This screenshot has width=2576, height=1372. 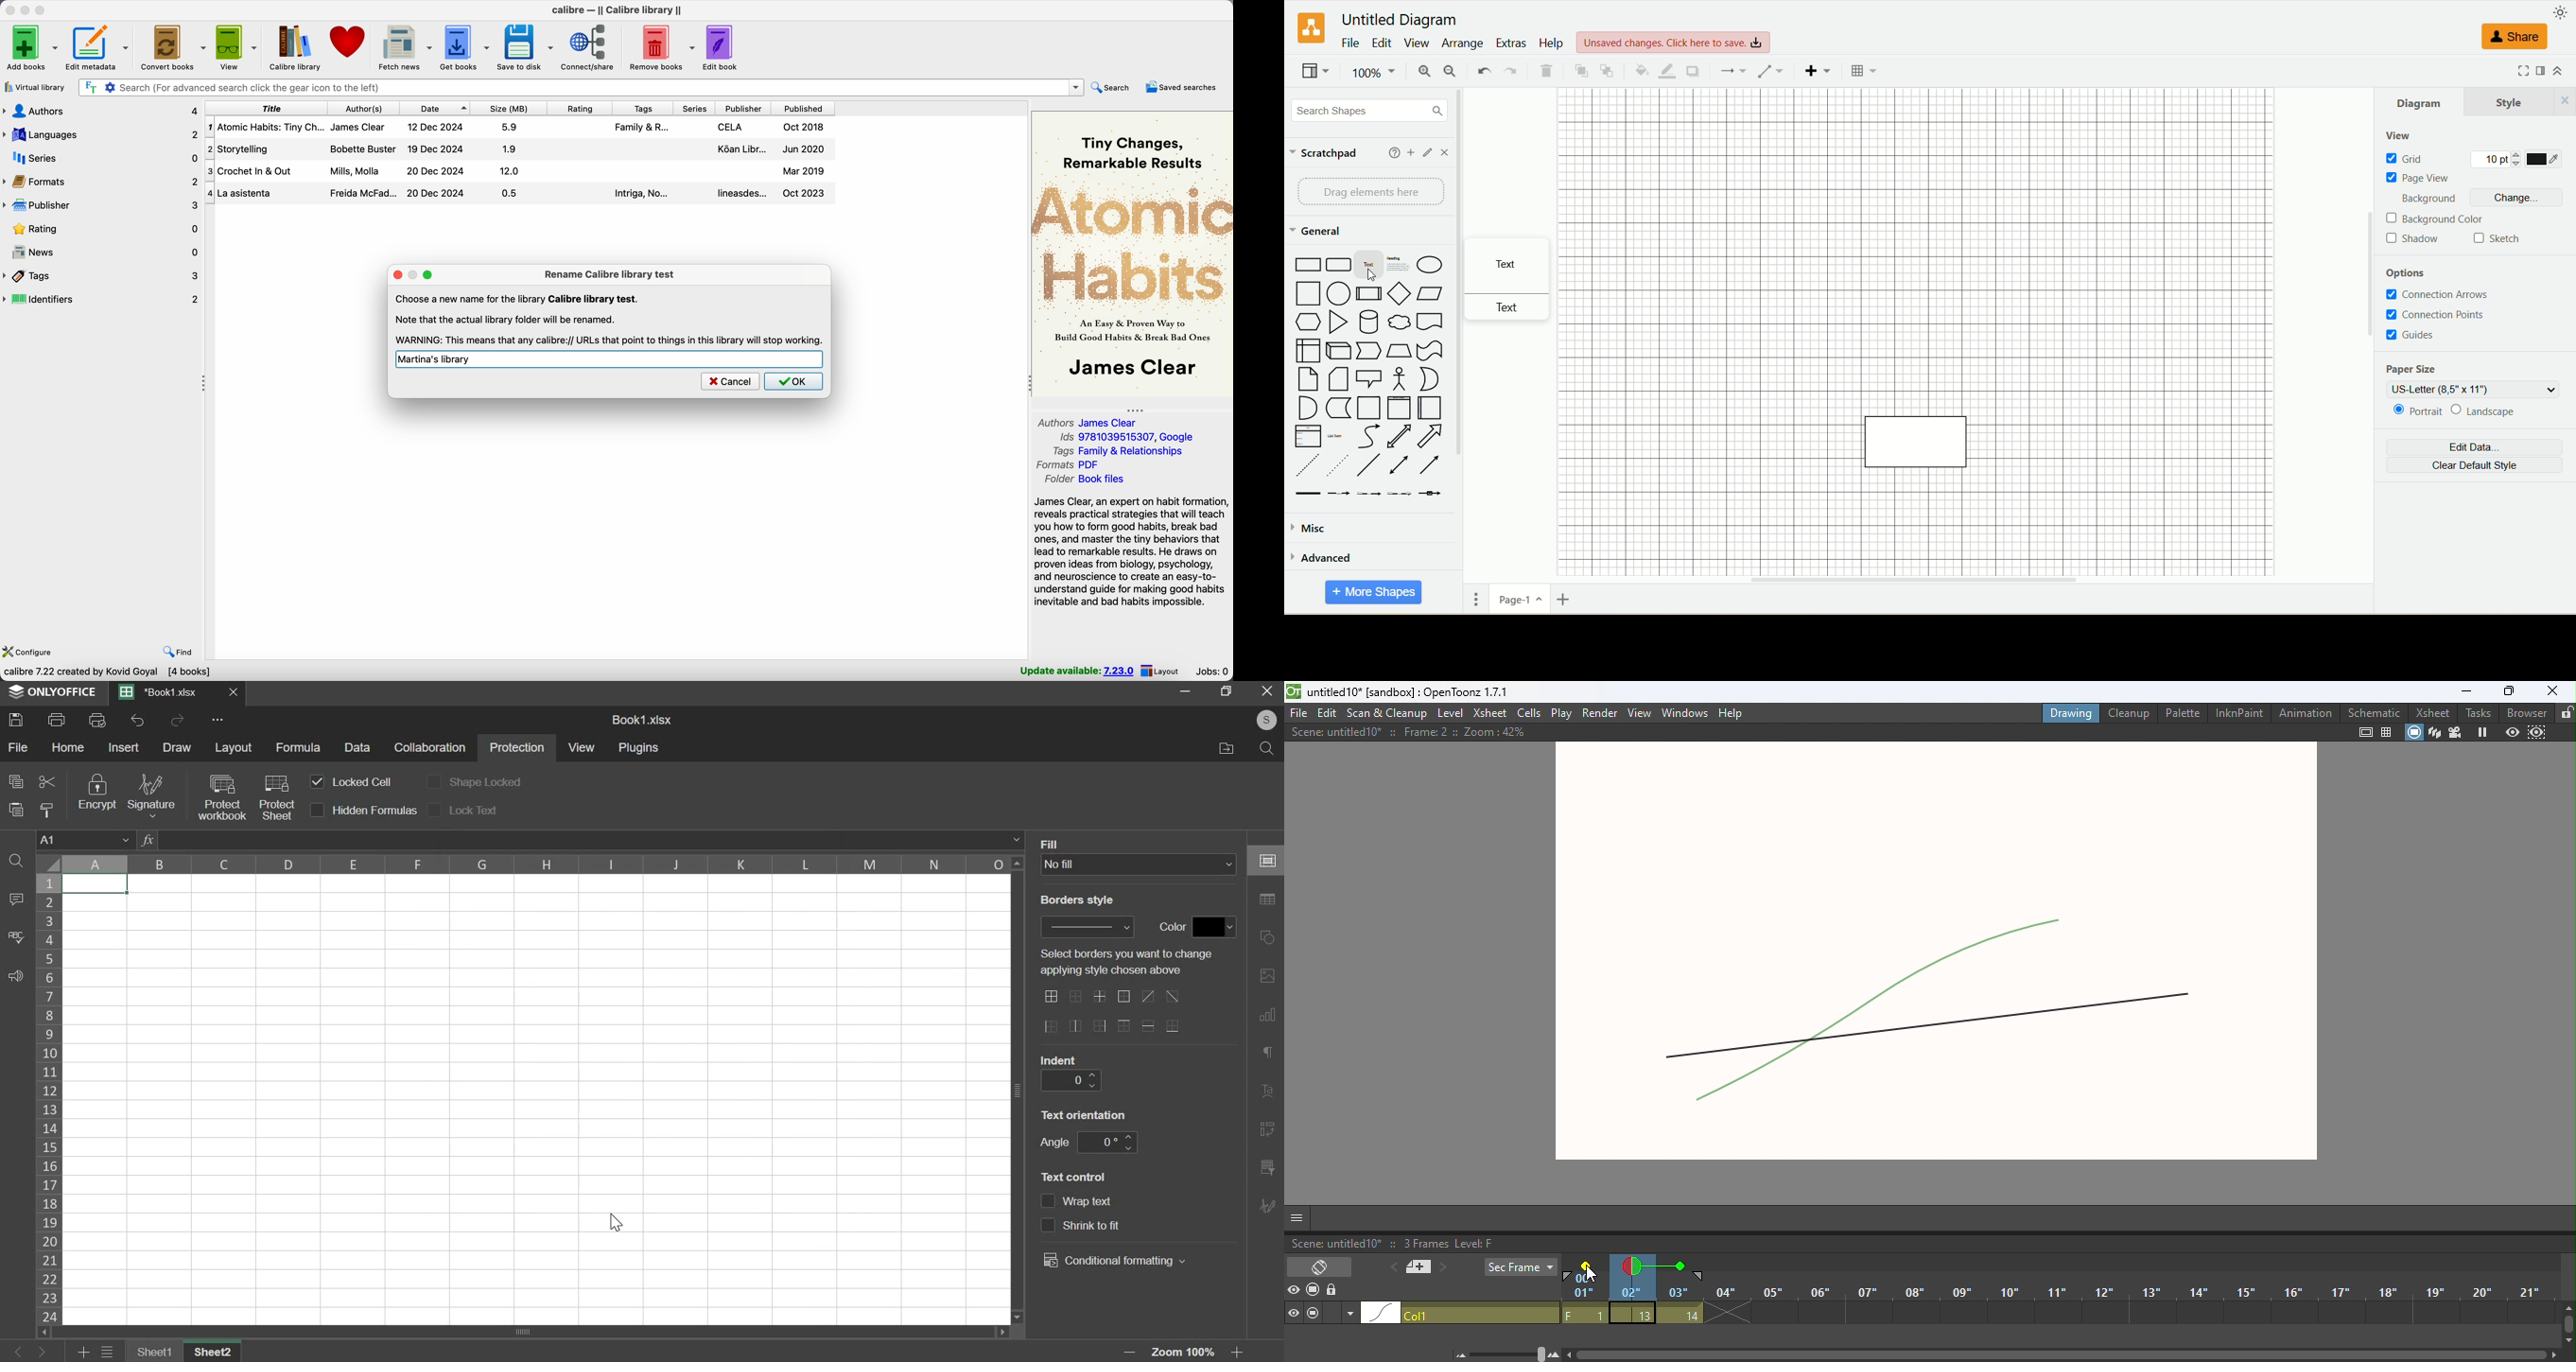 What do you see at coordinates (1374, 593) in the screenshot?
I see `more shapes` at bounding box center [1374, 593].